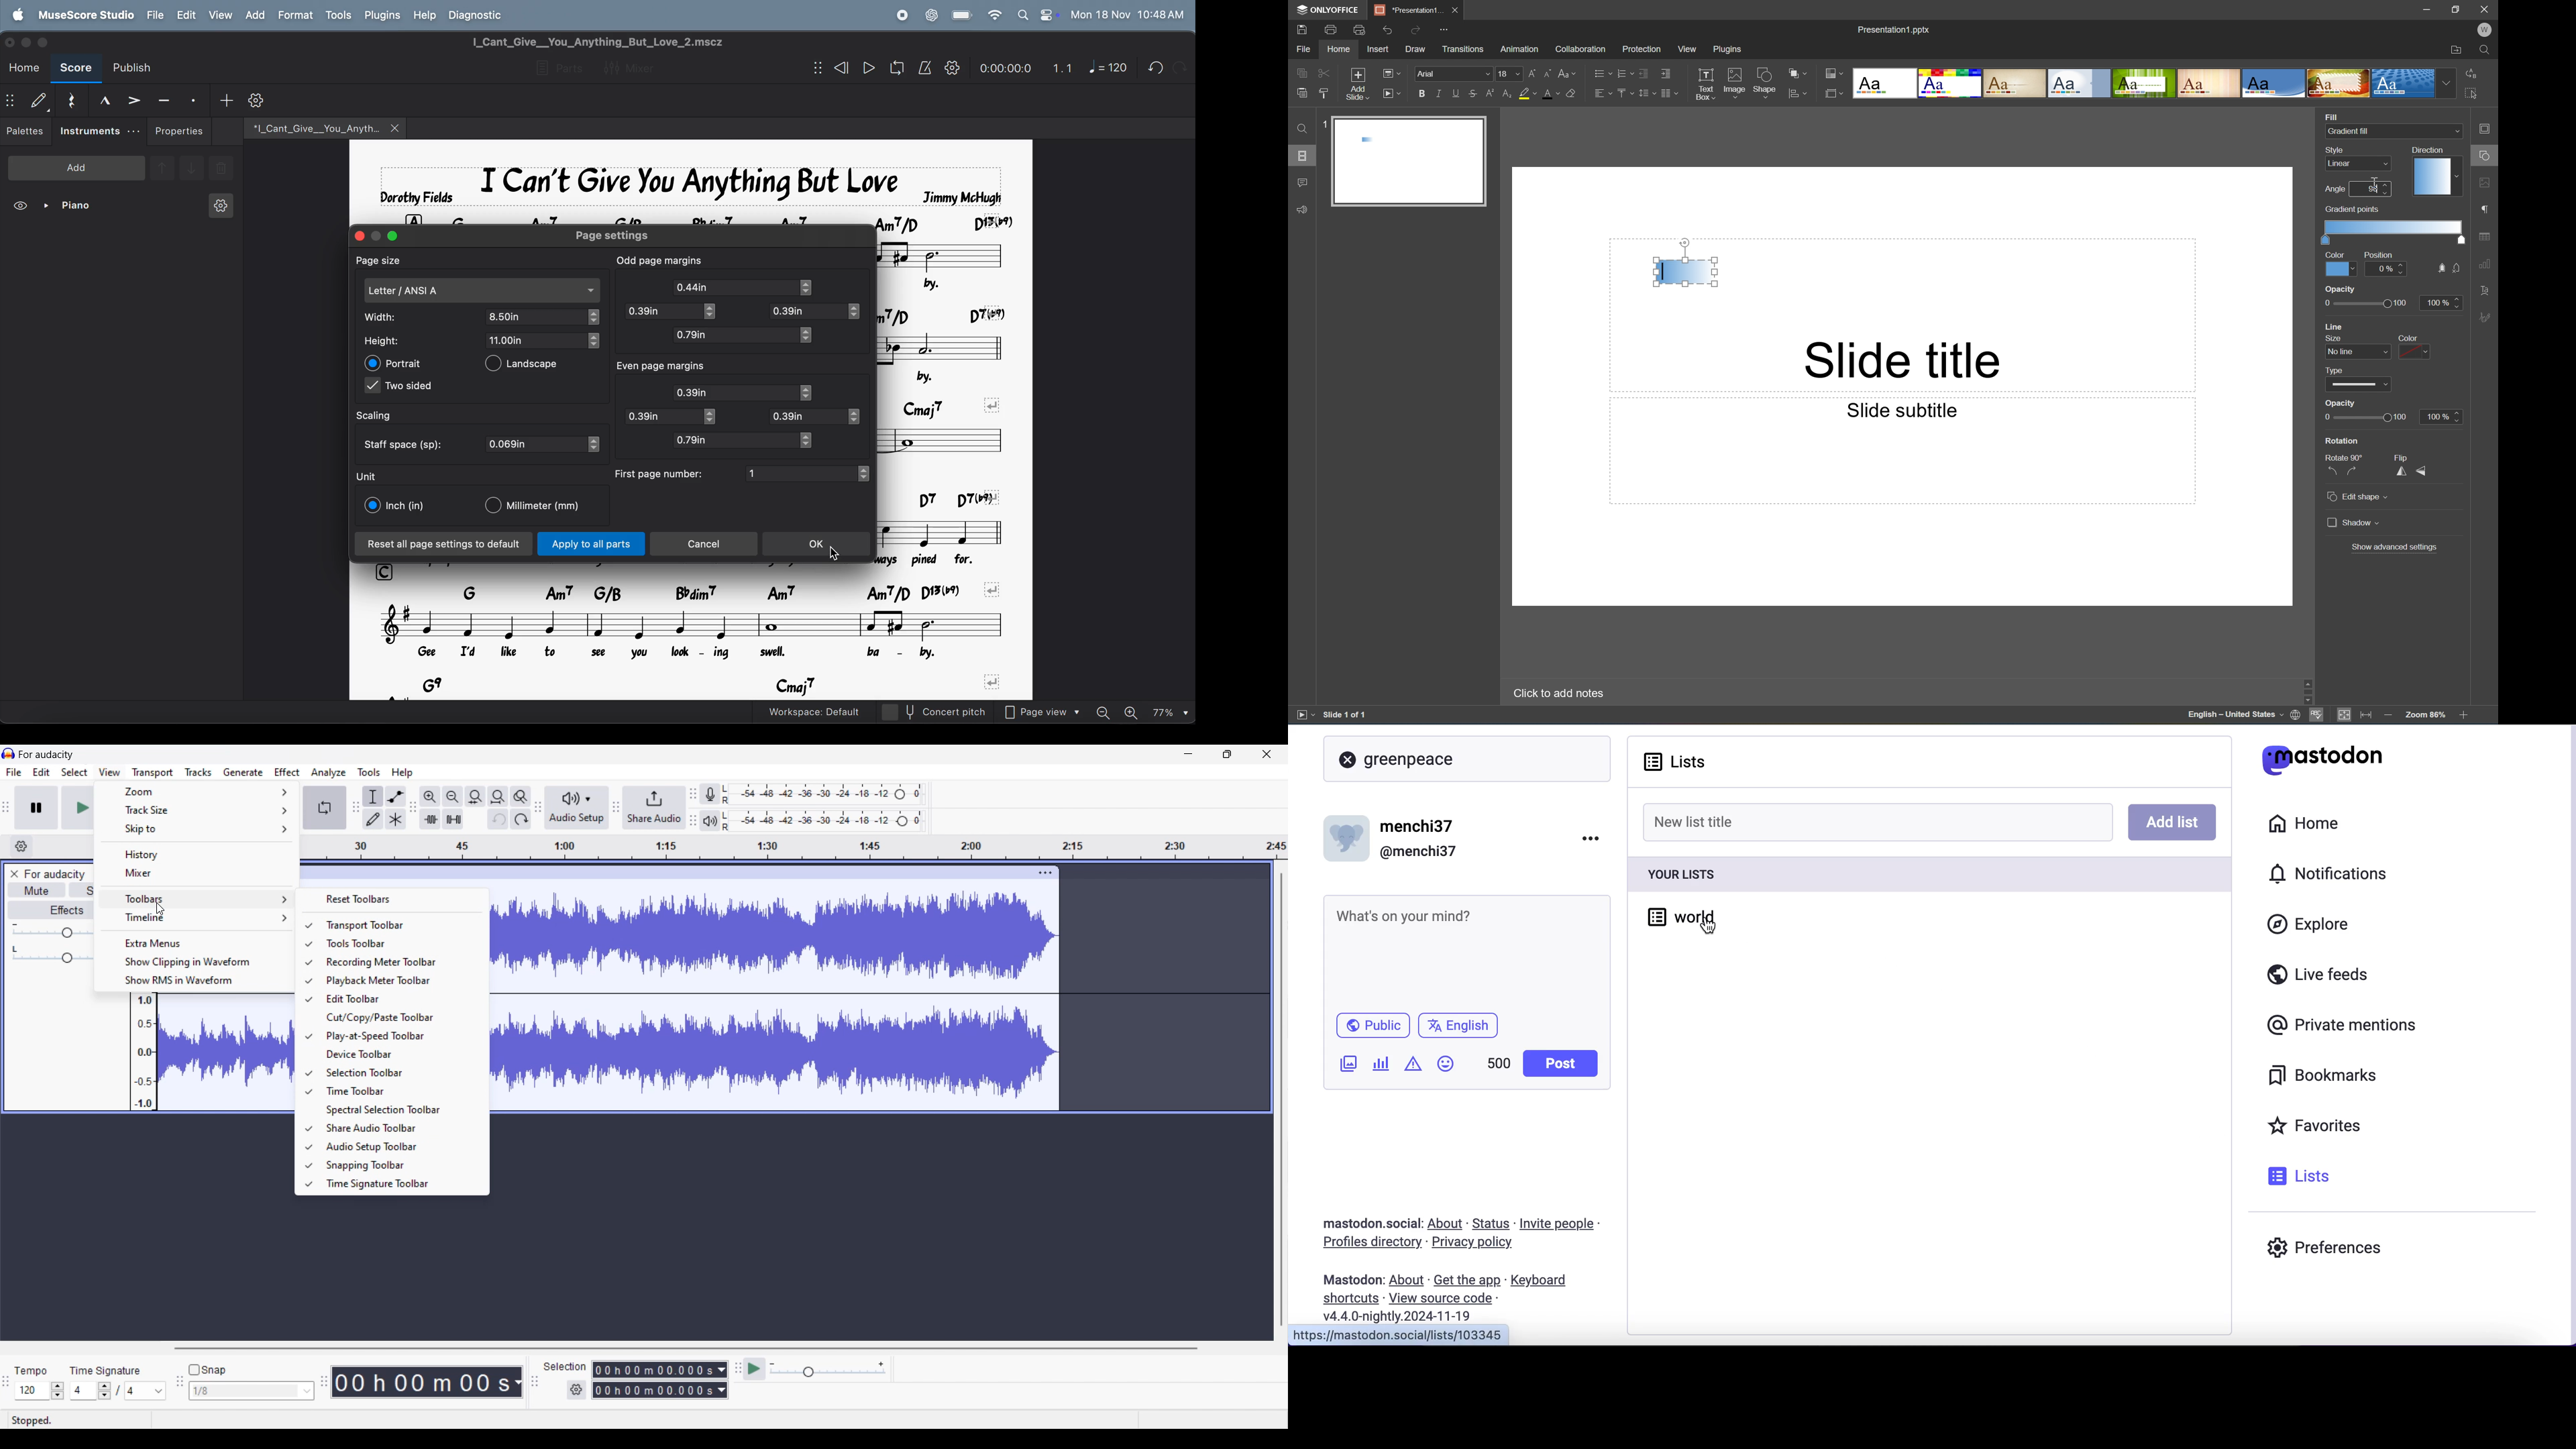 This screenshot has height=1456, width=2576. I want to click on delete, so click(222, 169).